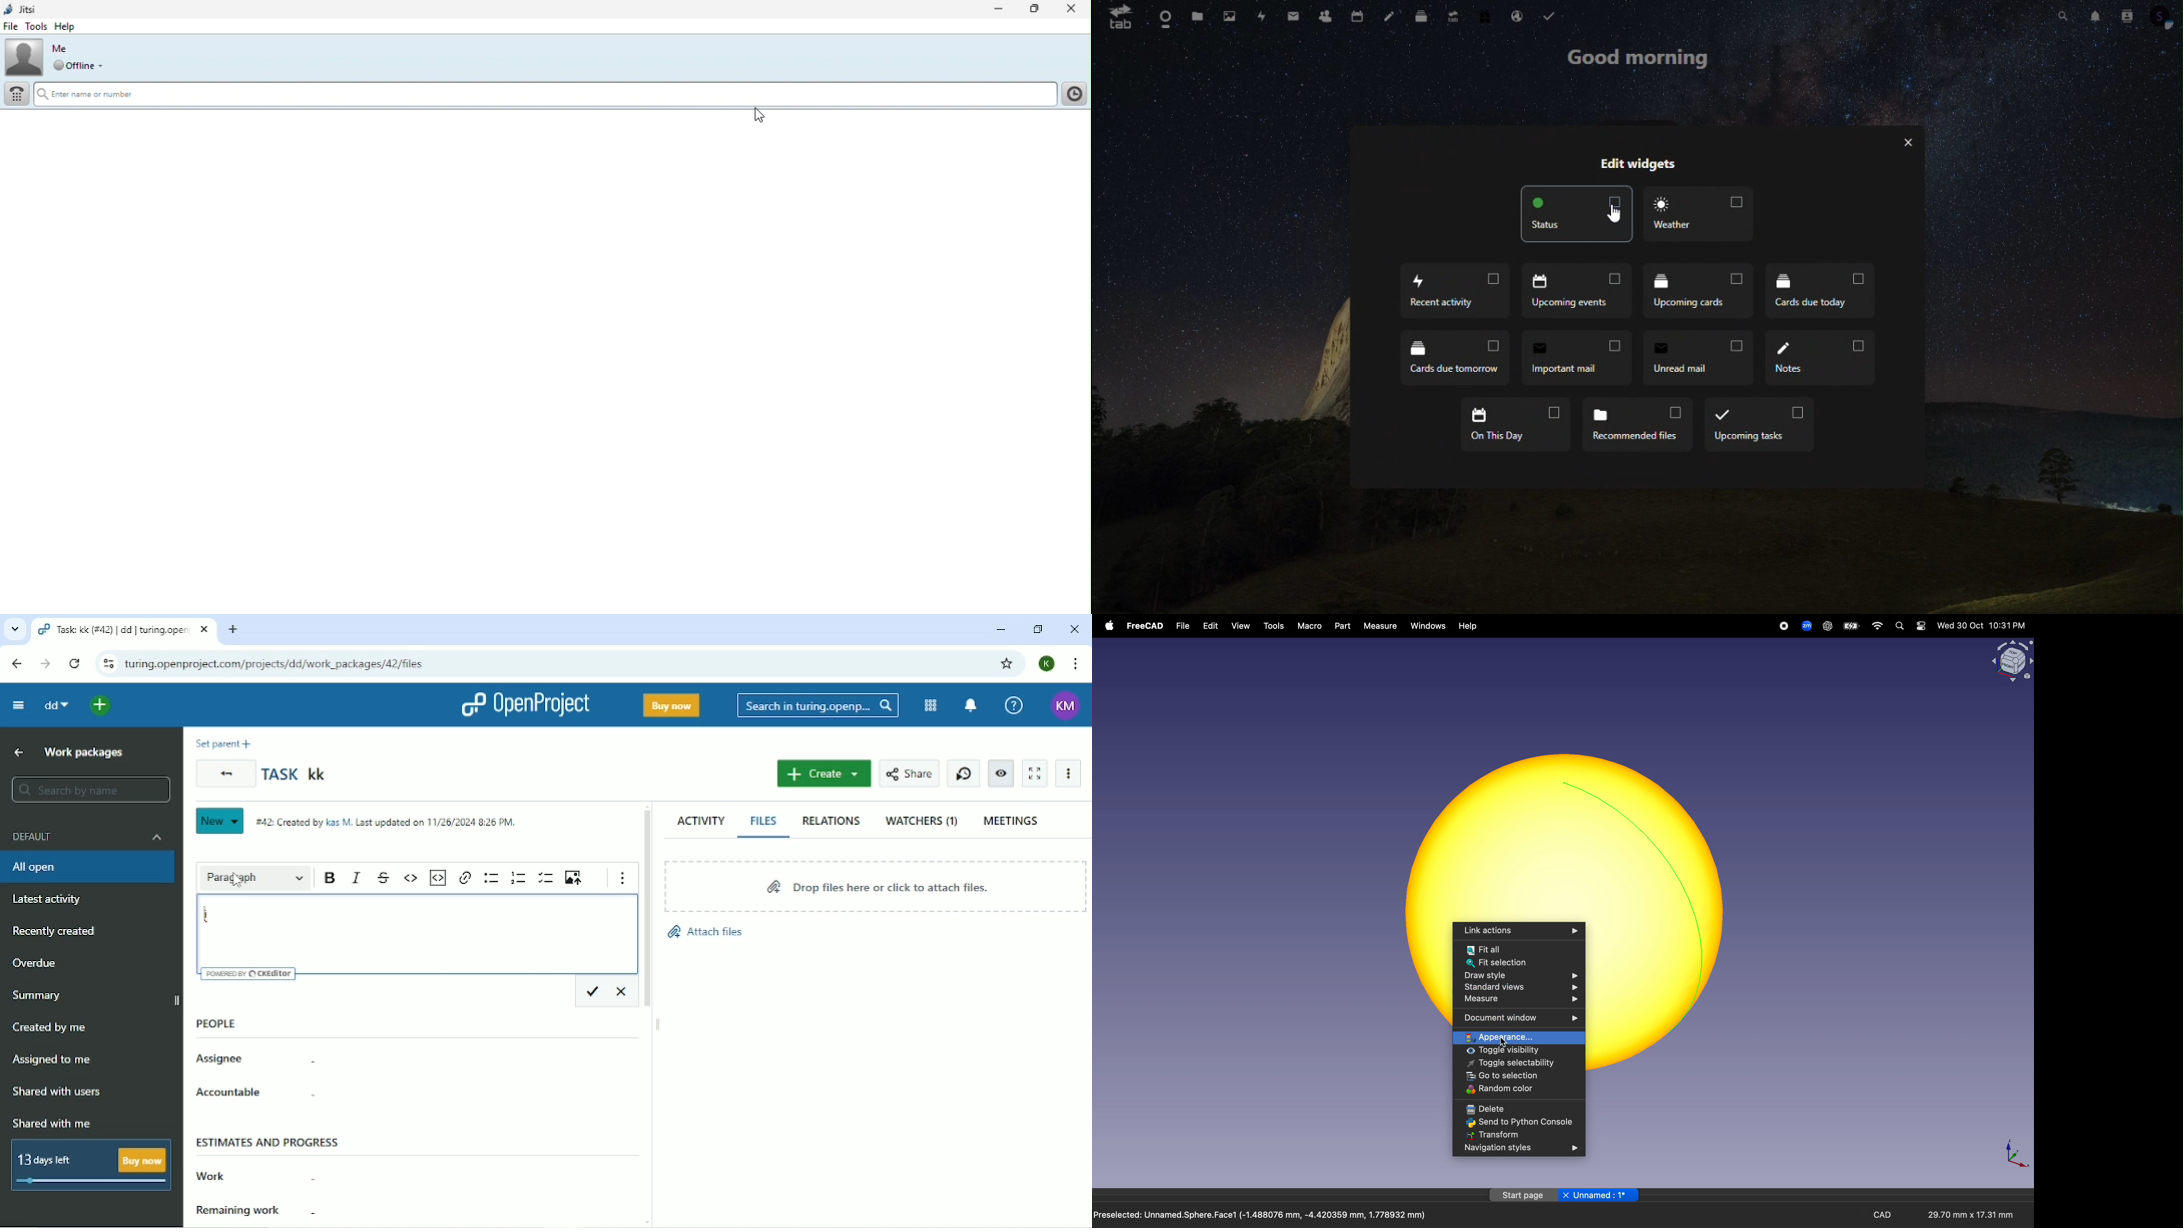  Describe the element at coordinates (1878, 626) in the screenshot. I see `wifi` at that location.